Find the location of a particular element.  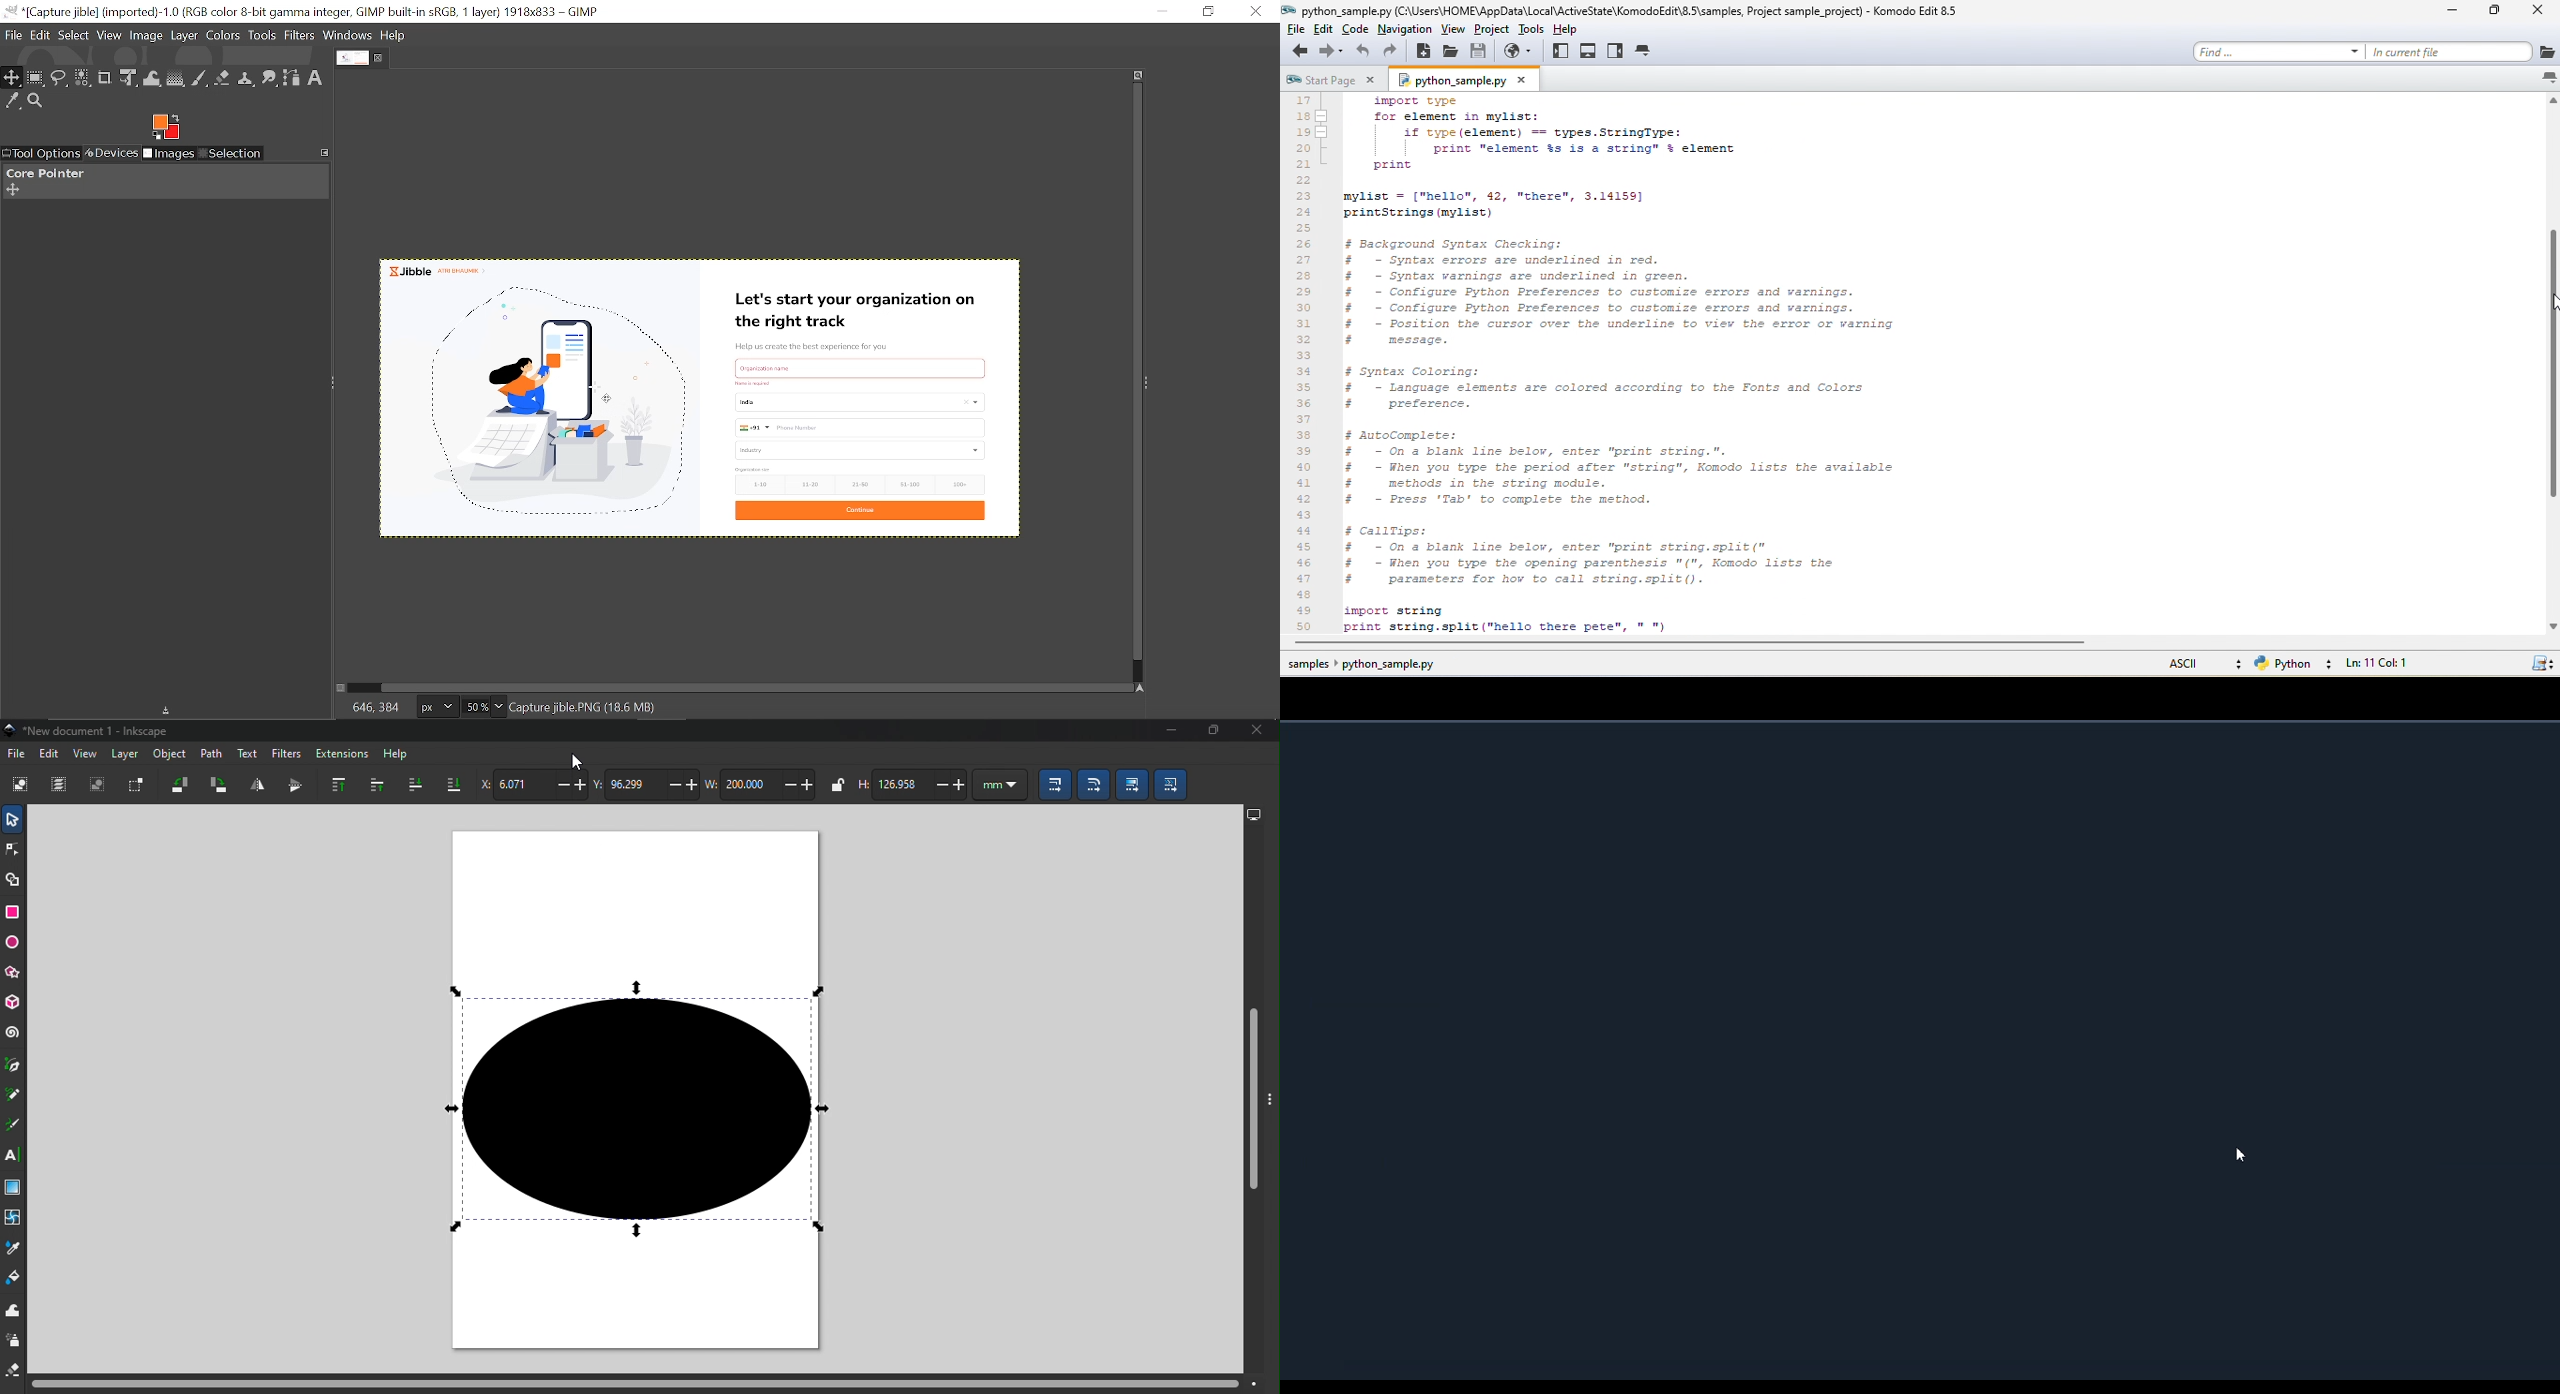

star/polygon tool is located at coordinates (13, 972).